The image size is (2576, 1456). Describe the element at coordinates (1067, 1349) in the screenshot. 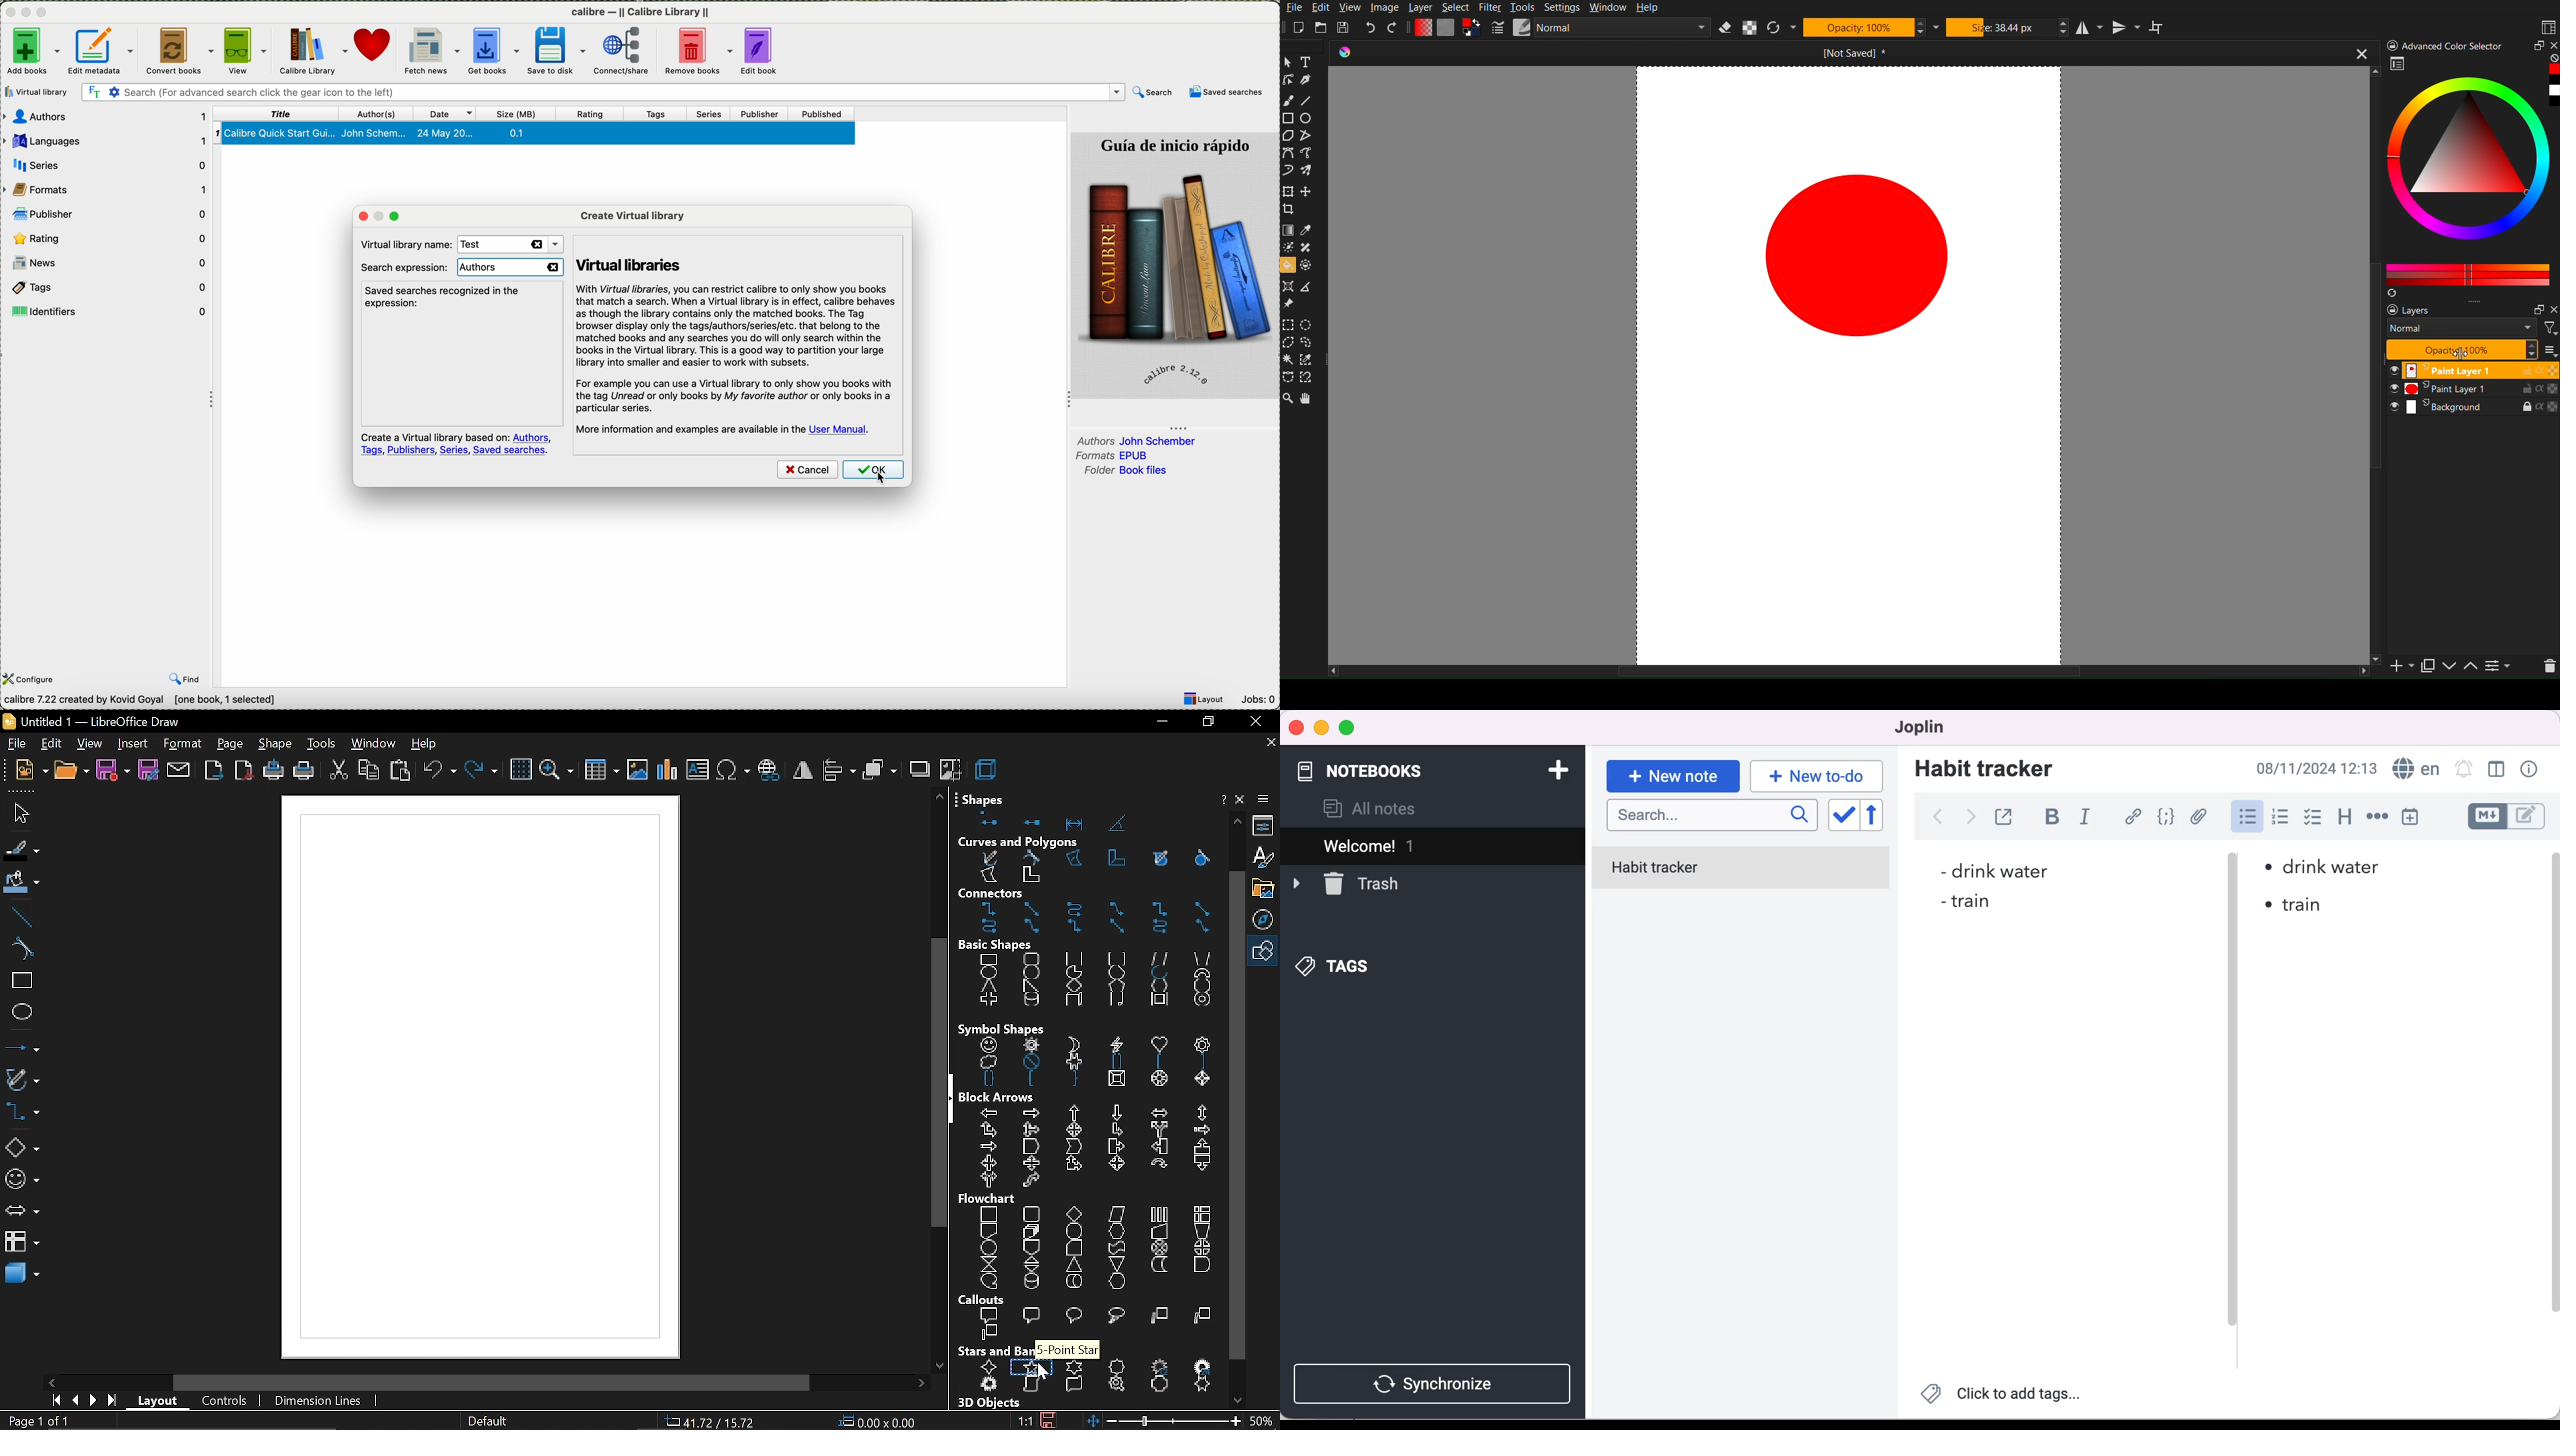

I see `s-point star` at that location.